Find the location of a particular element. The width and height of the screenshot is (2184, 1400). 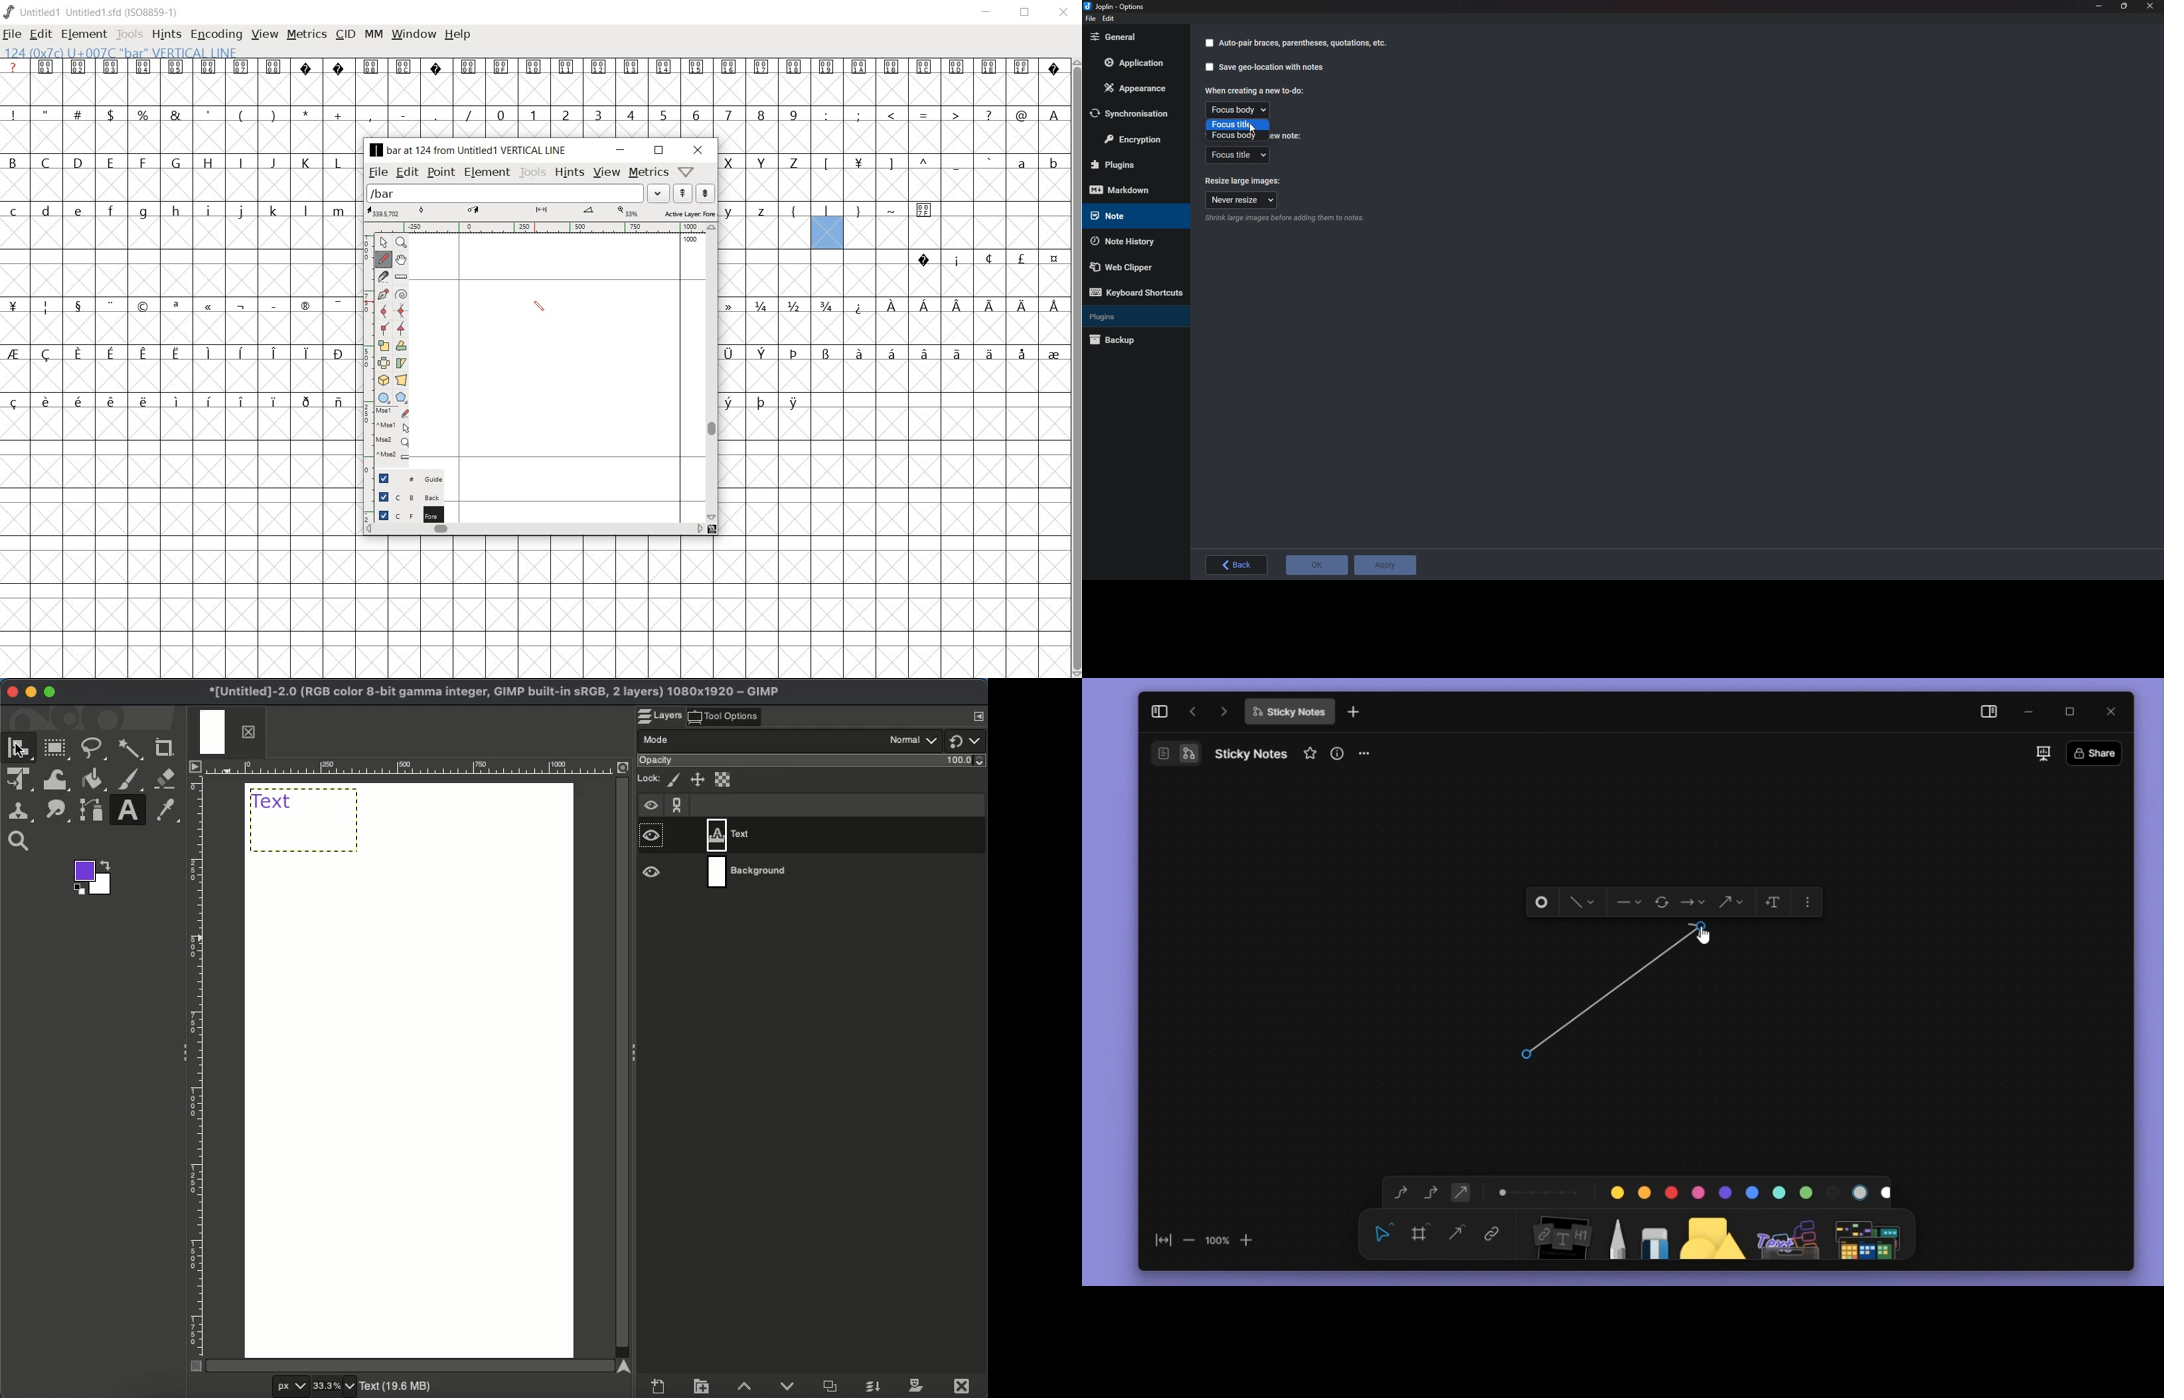

Create layer group is located at coordinates (702, 1385).